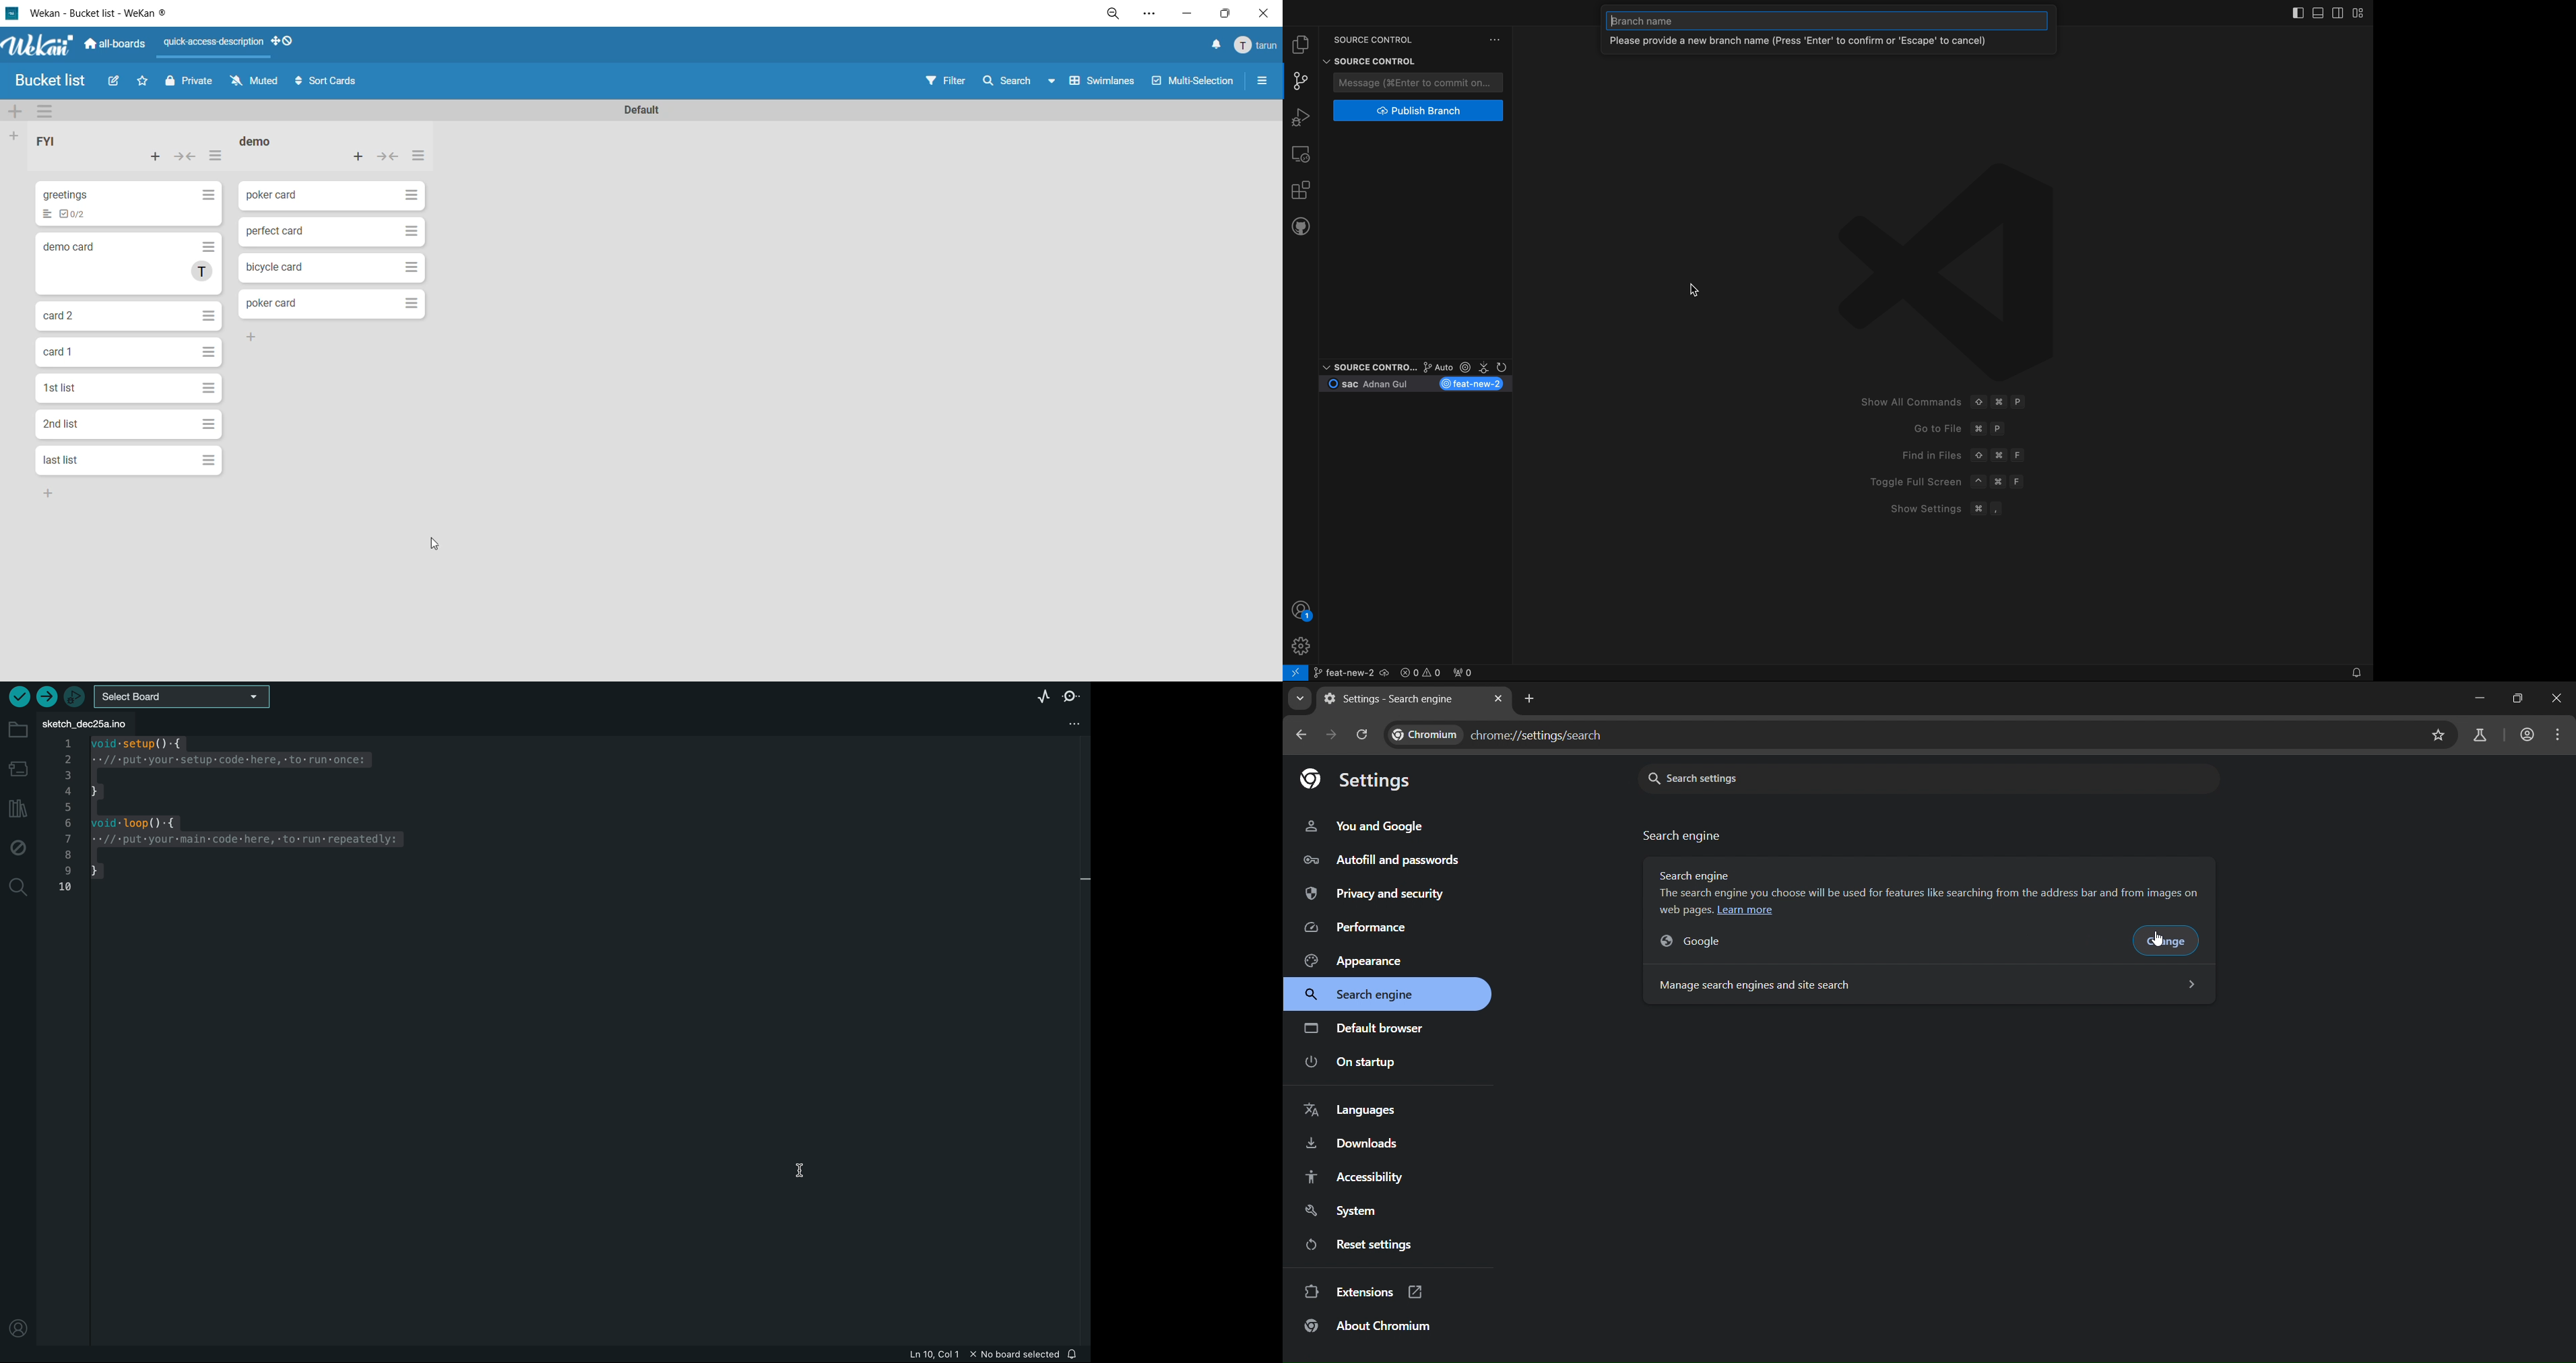 This screenshot has width=2576, height=1372. What do you see at coordinates (203, 273) in the screenshot?
I see `T` at bounding box center [203, 273].